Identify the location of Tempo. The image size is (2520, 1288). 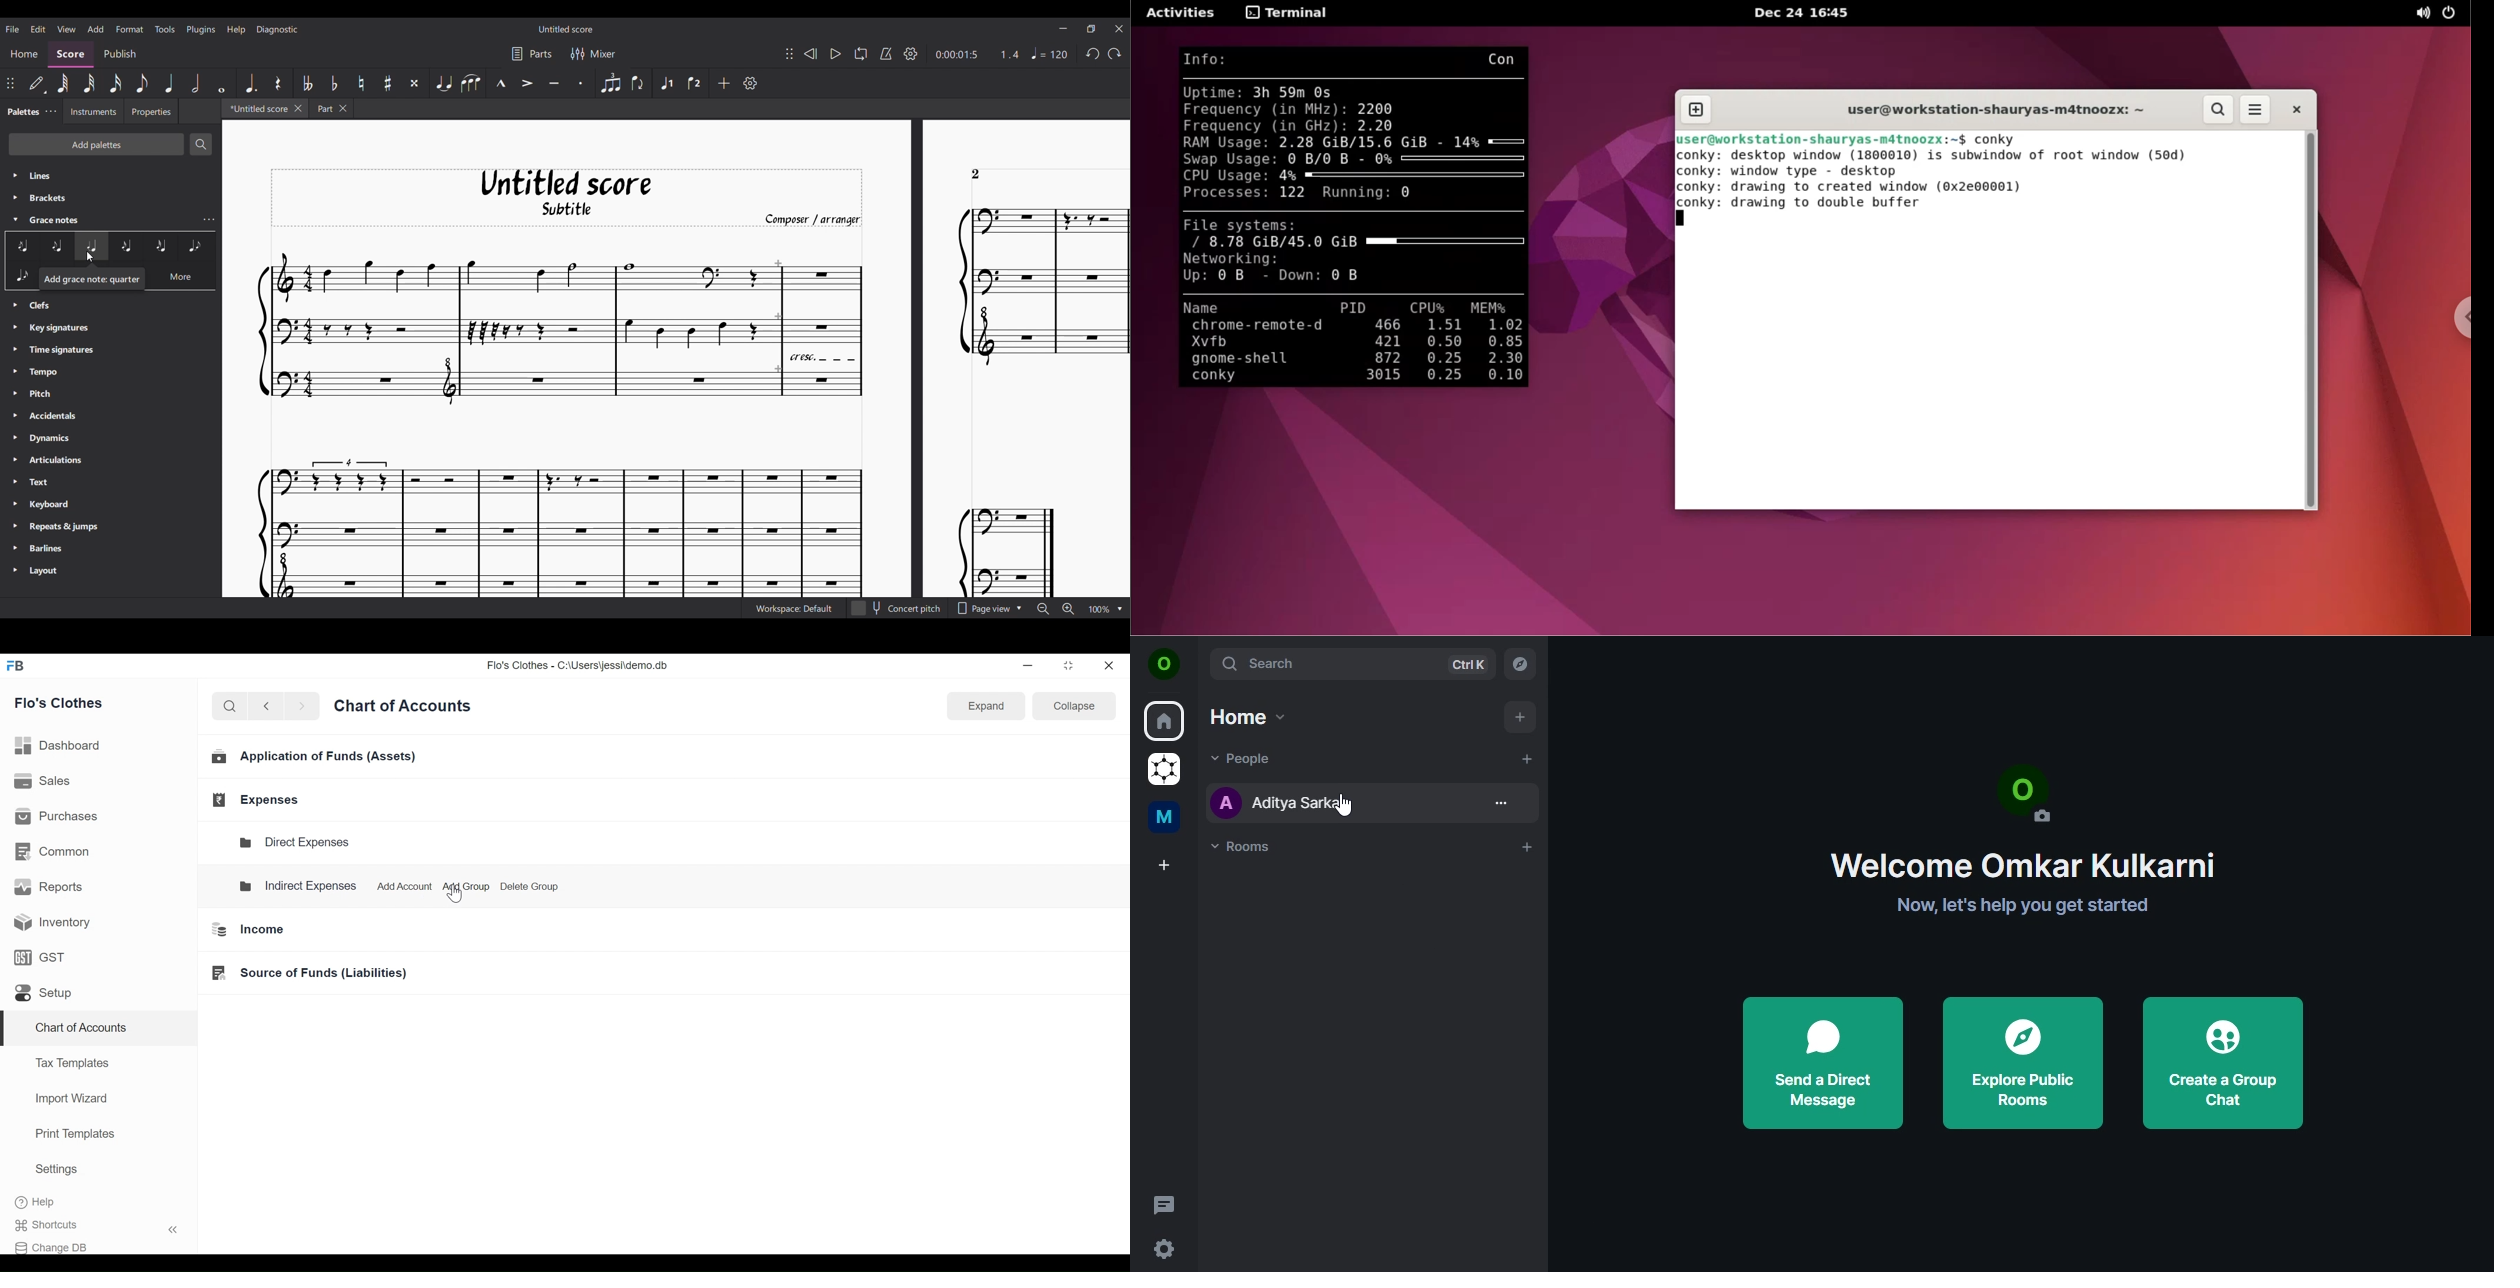
(1050, 53).